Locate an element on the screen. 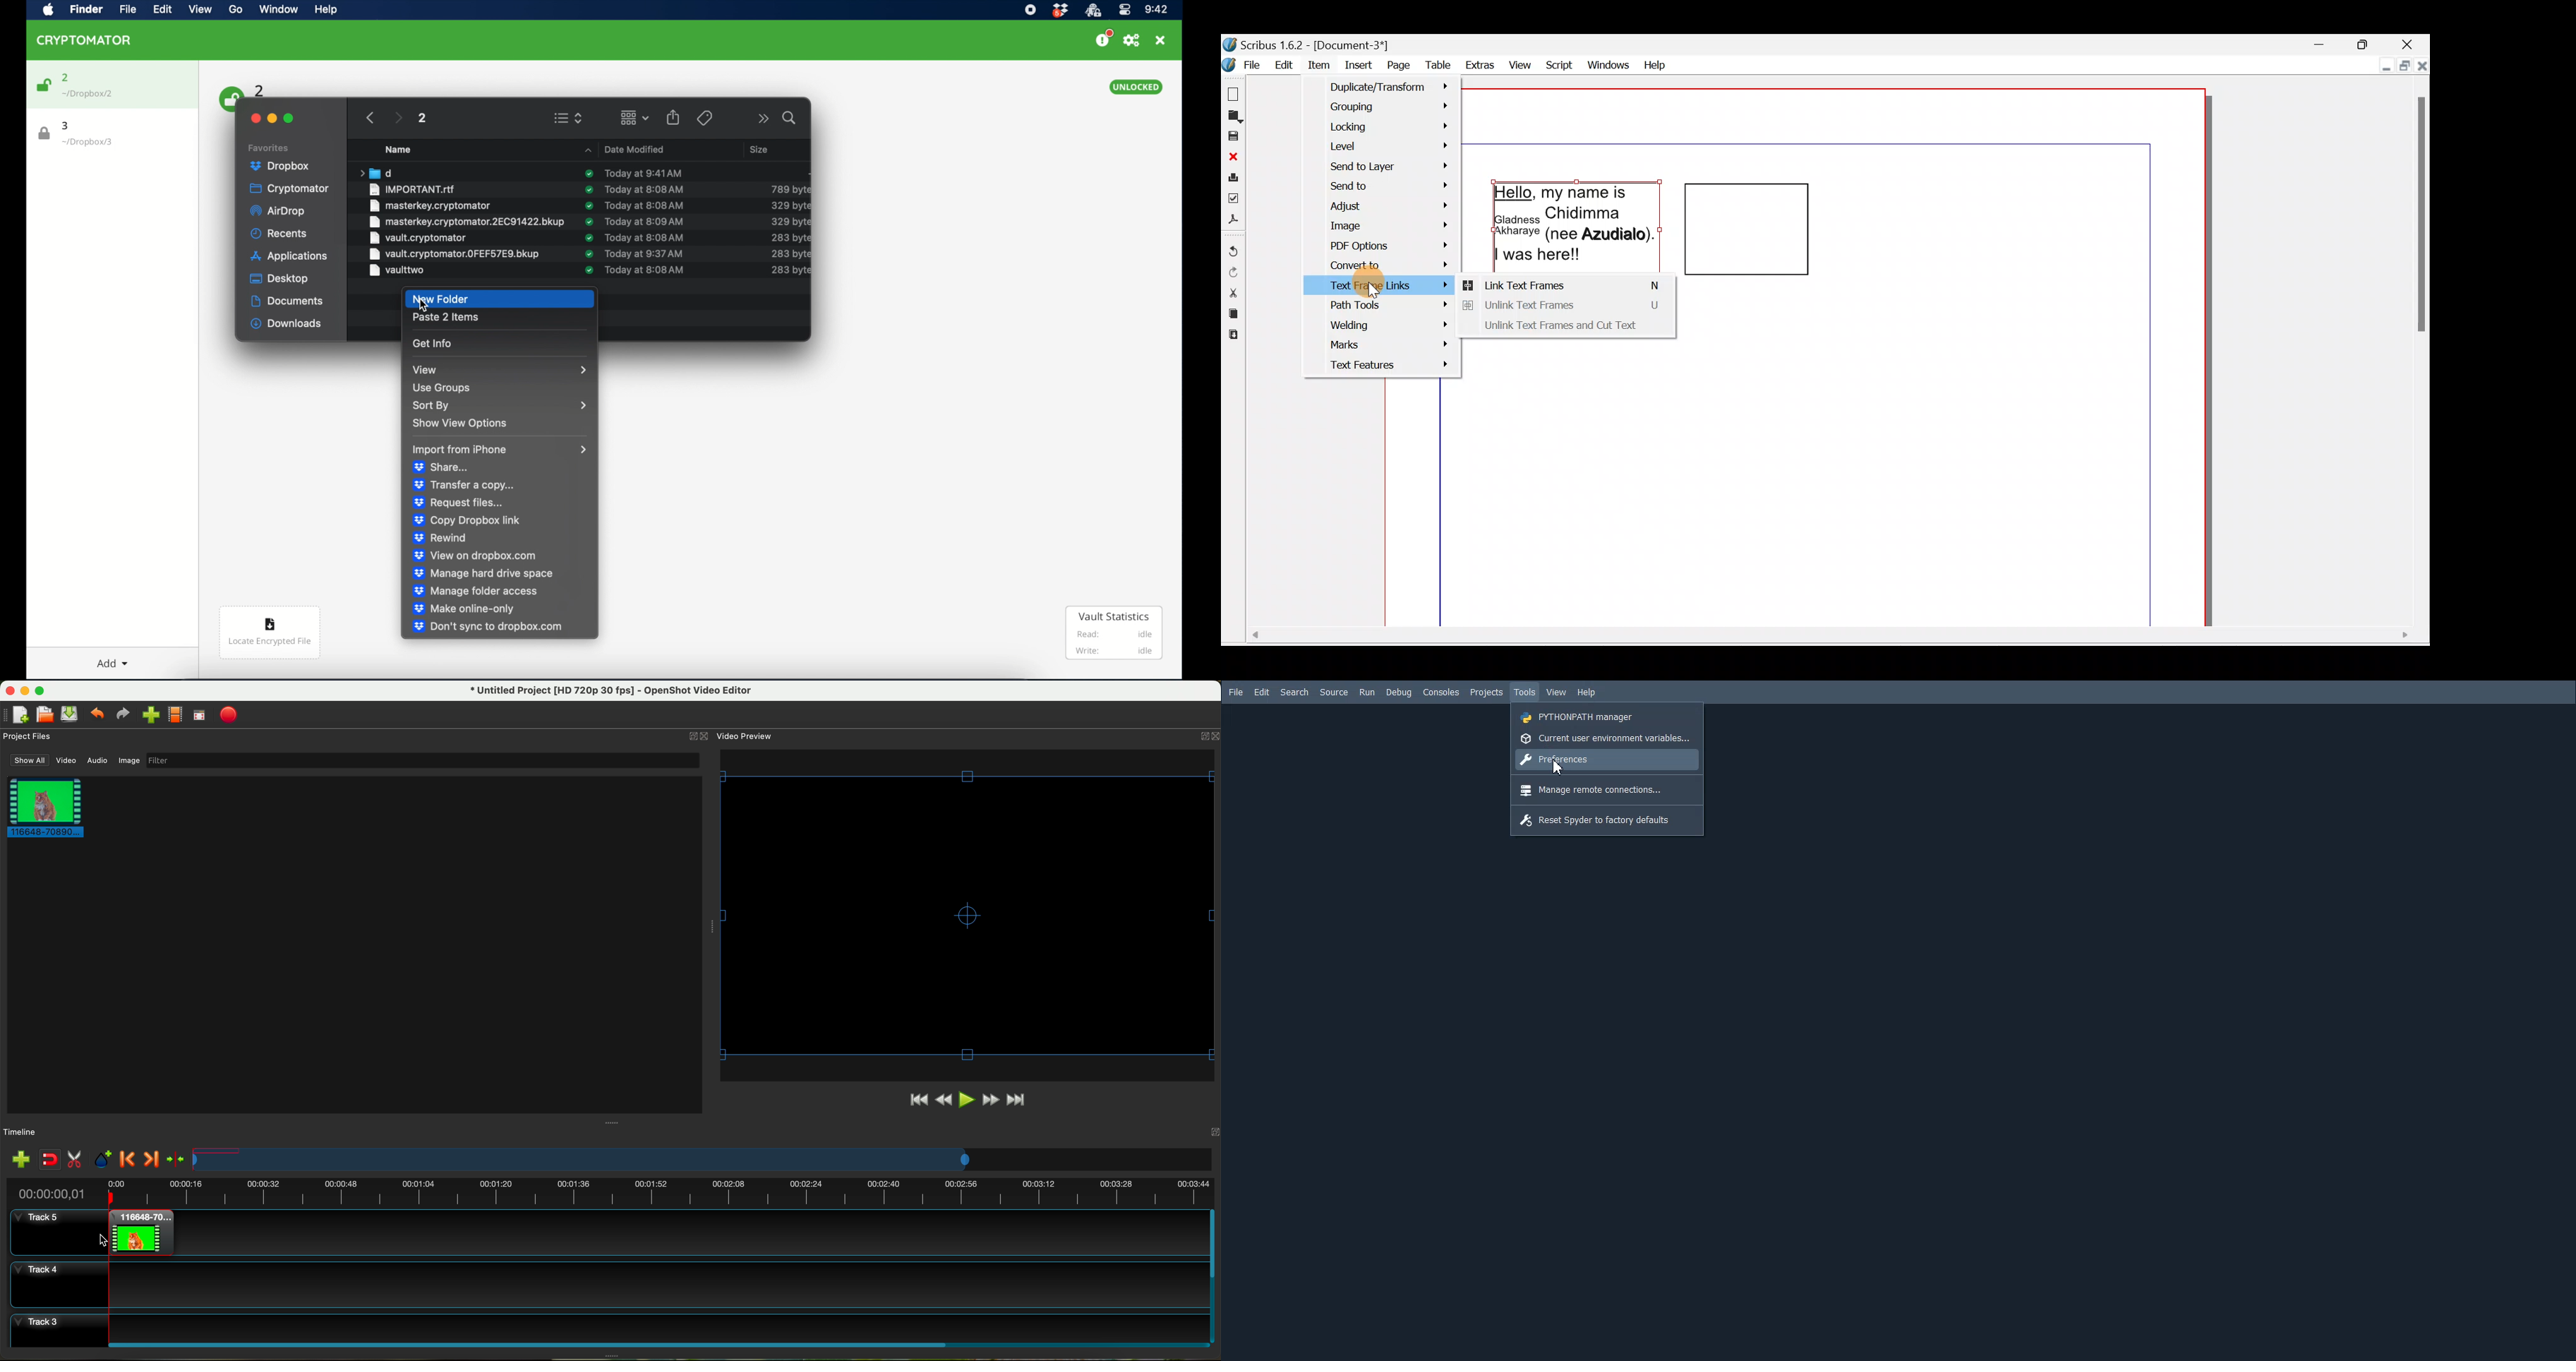  dropbox icon is located at coordinates (1060, 11).